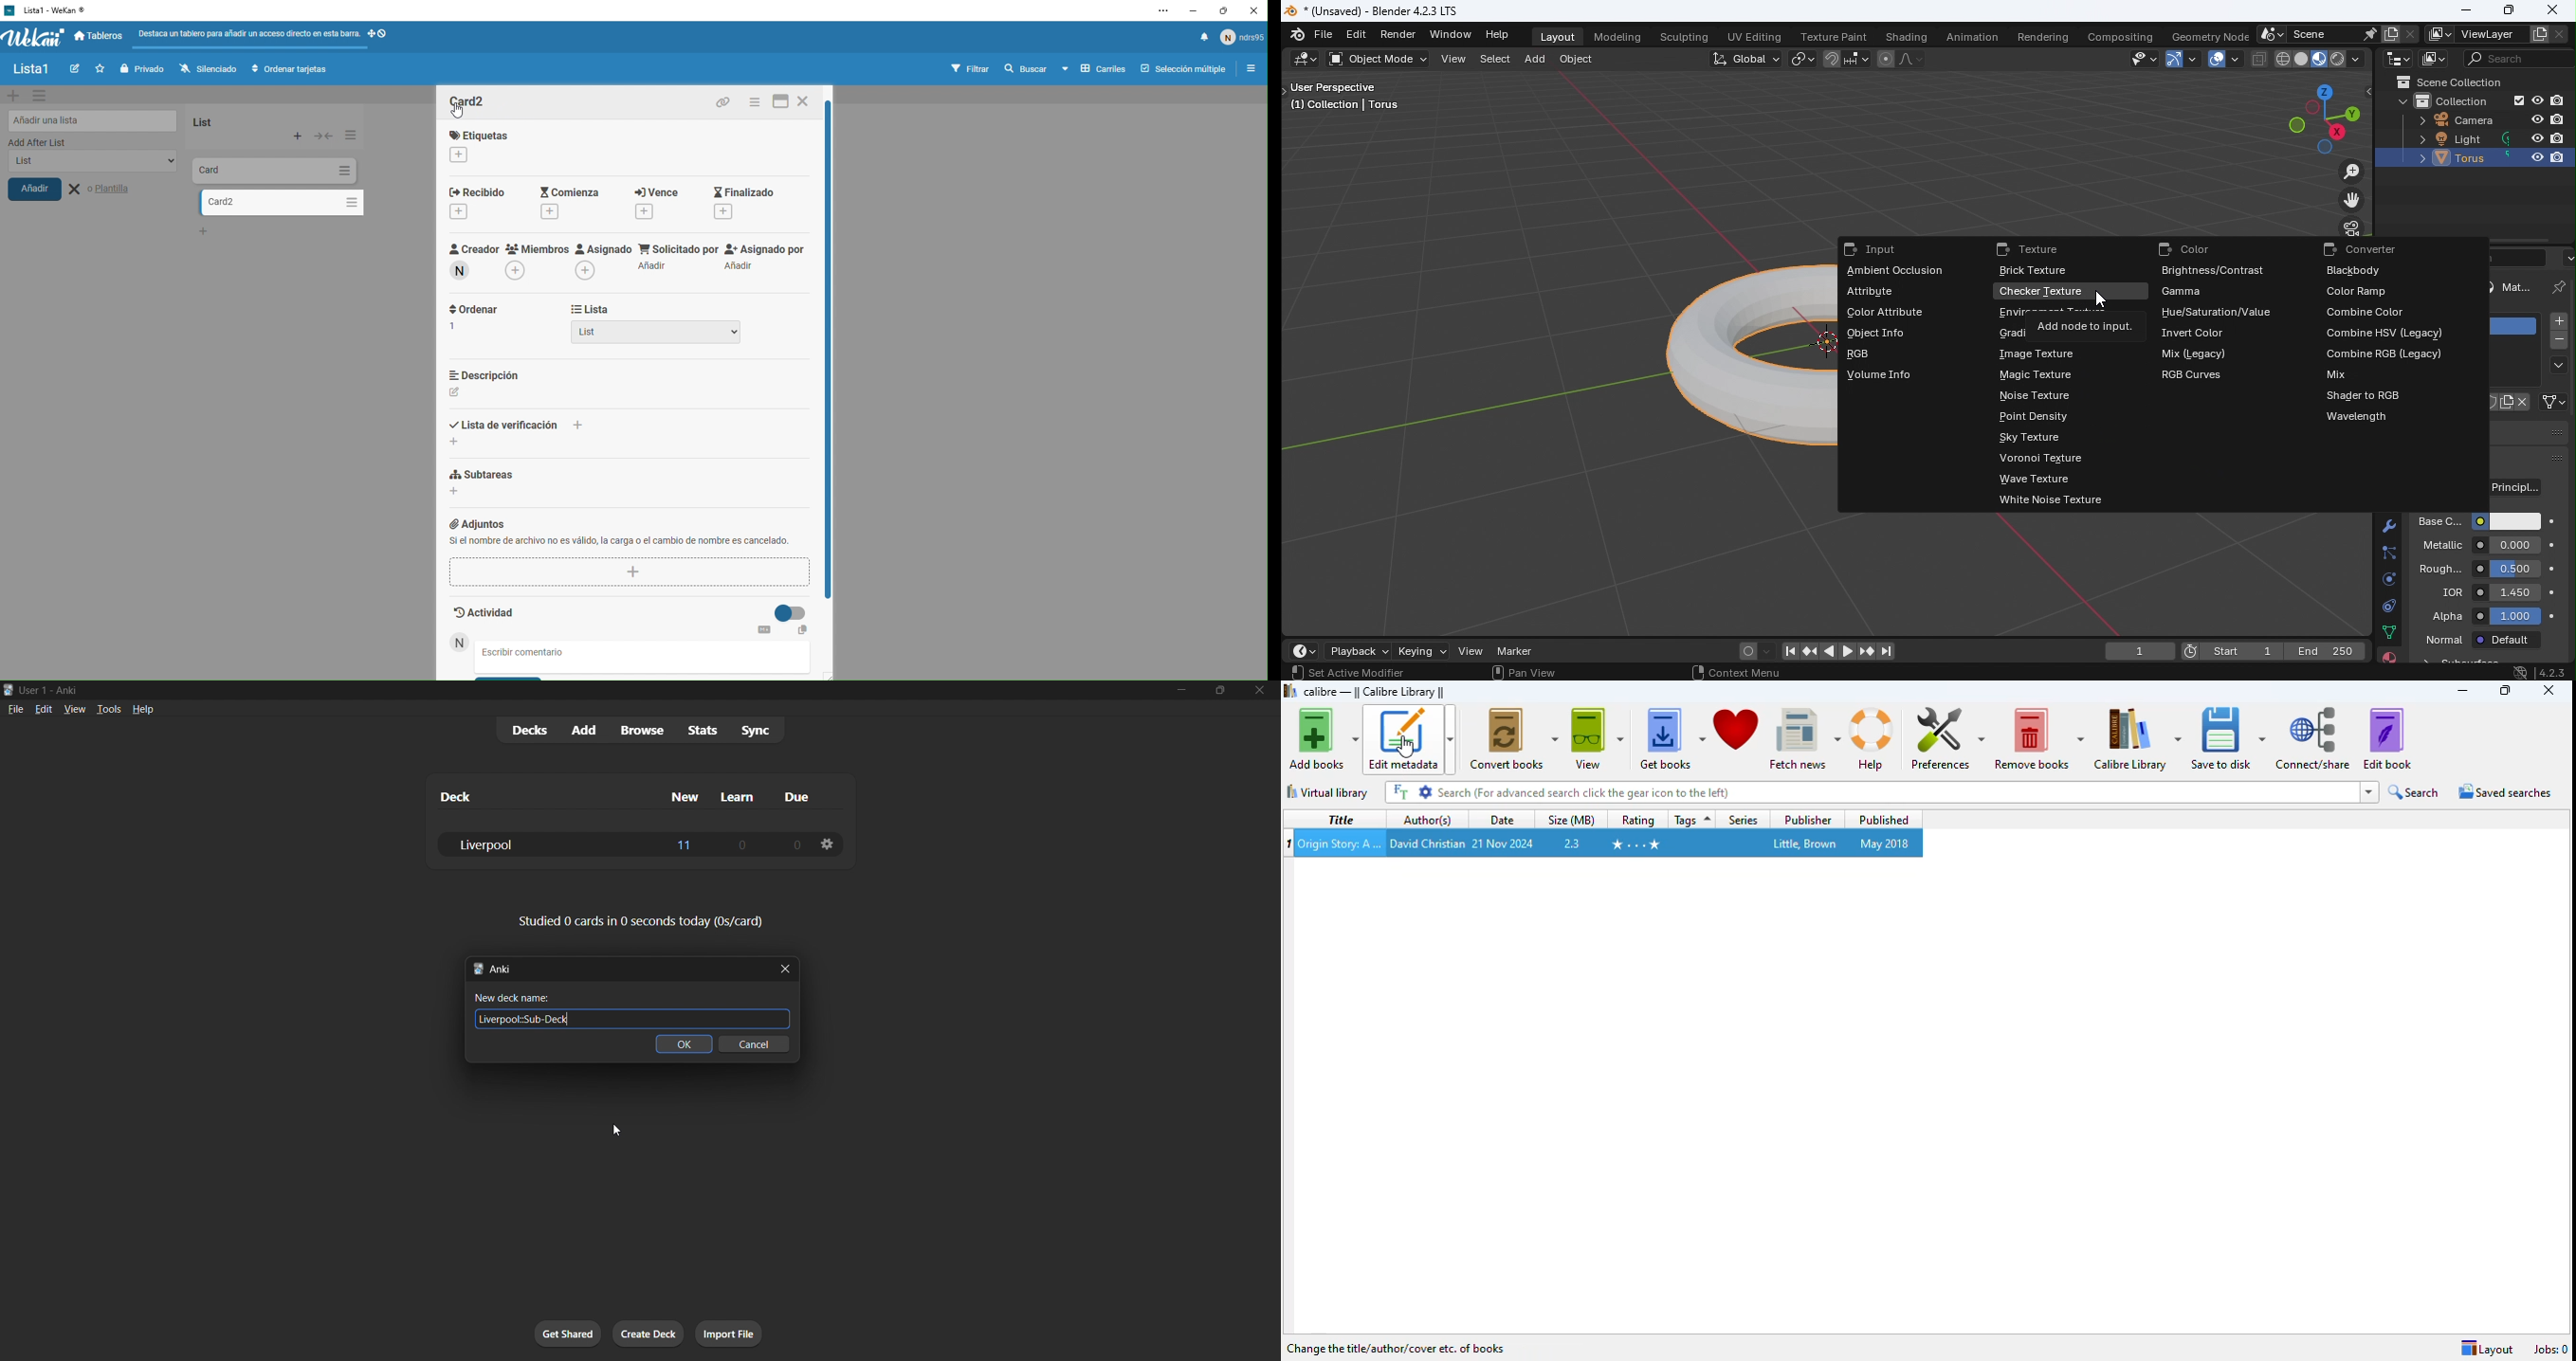  What do you see at coordinates (2044, 500) in the screenshot?
I see `White noise texture` at bounding box center [2044, 500].